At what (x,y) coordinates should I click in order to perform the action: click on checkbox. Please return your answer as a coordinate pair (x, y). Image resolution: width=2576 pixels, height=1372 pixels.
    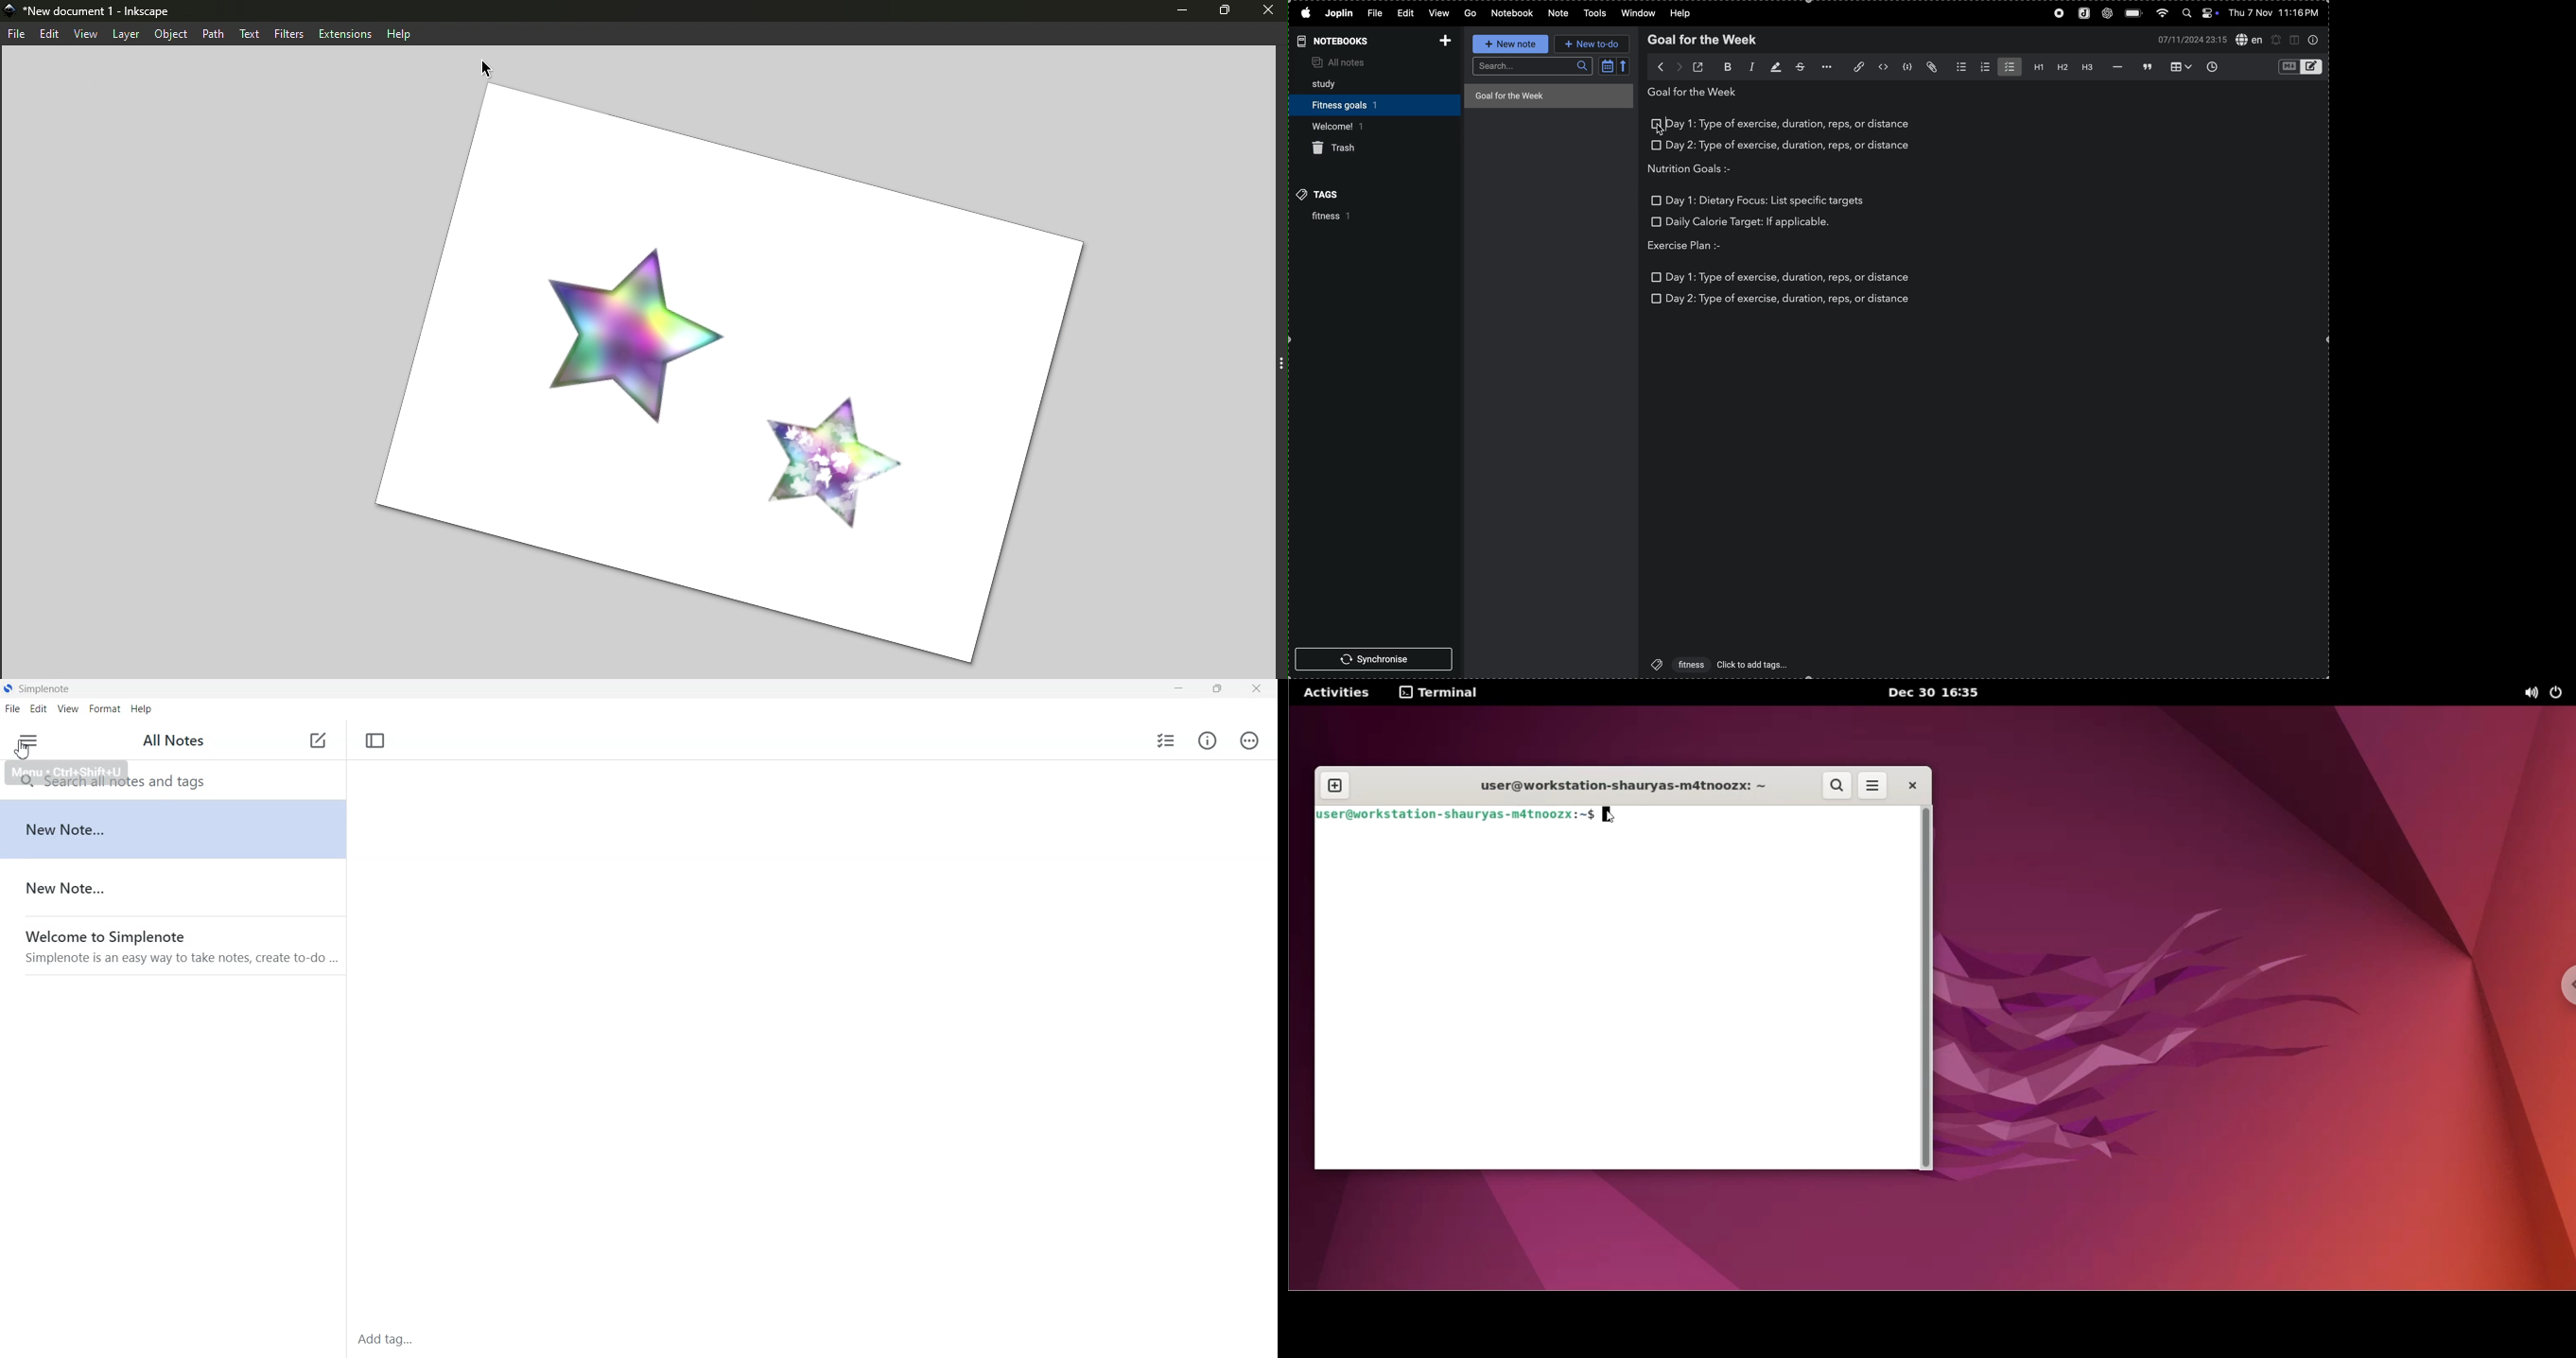
    Looking at the image, I should click on (1654, 221).